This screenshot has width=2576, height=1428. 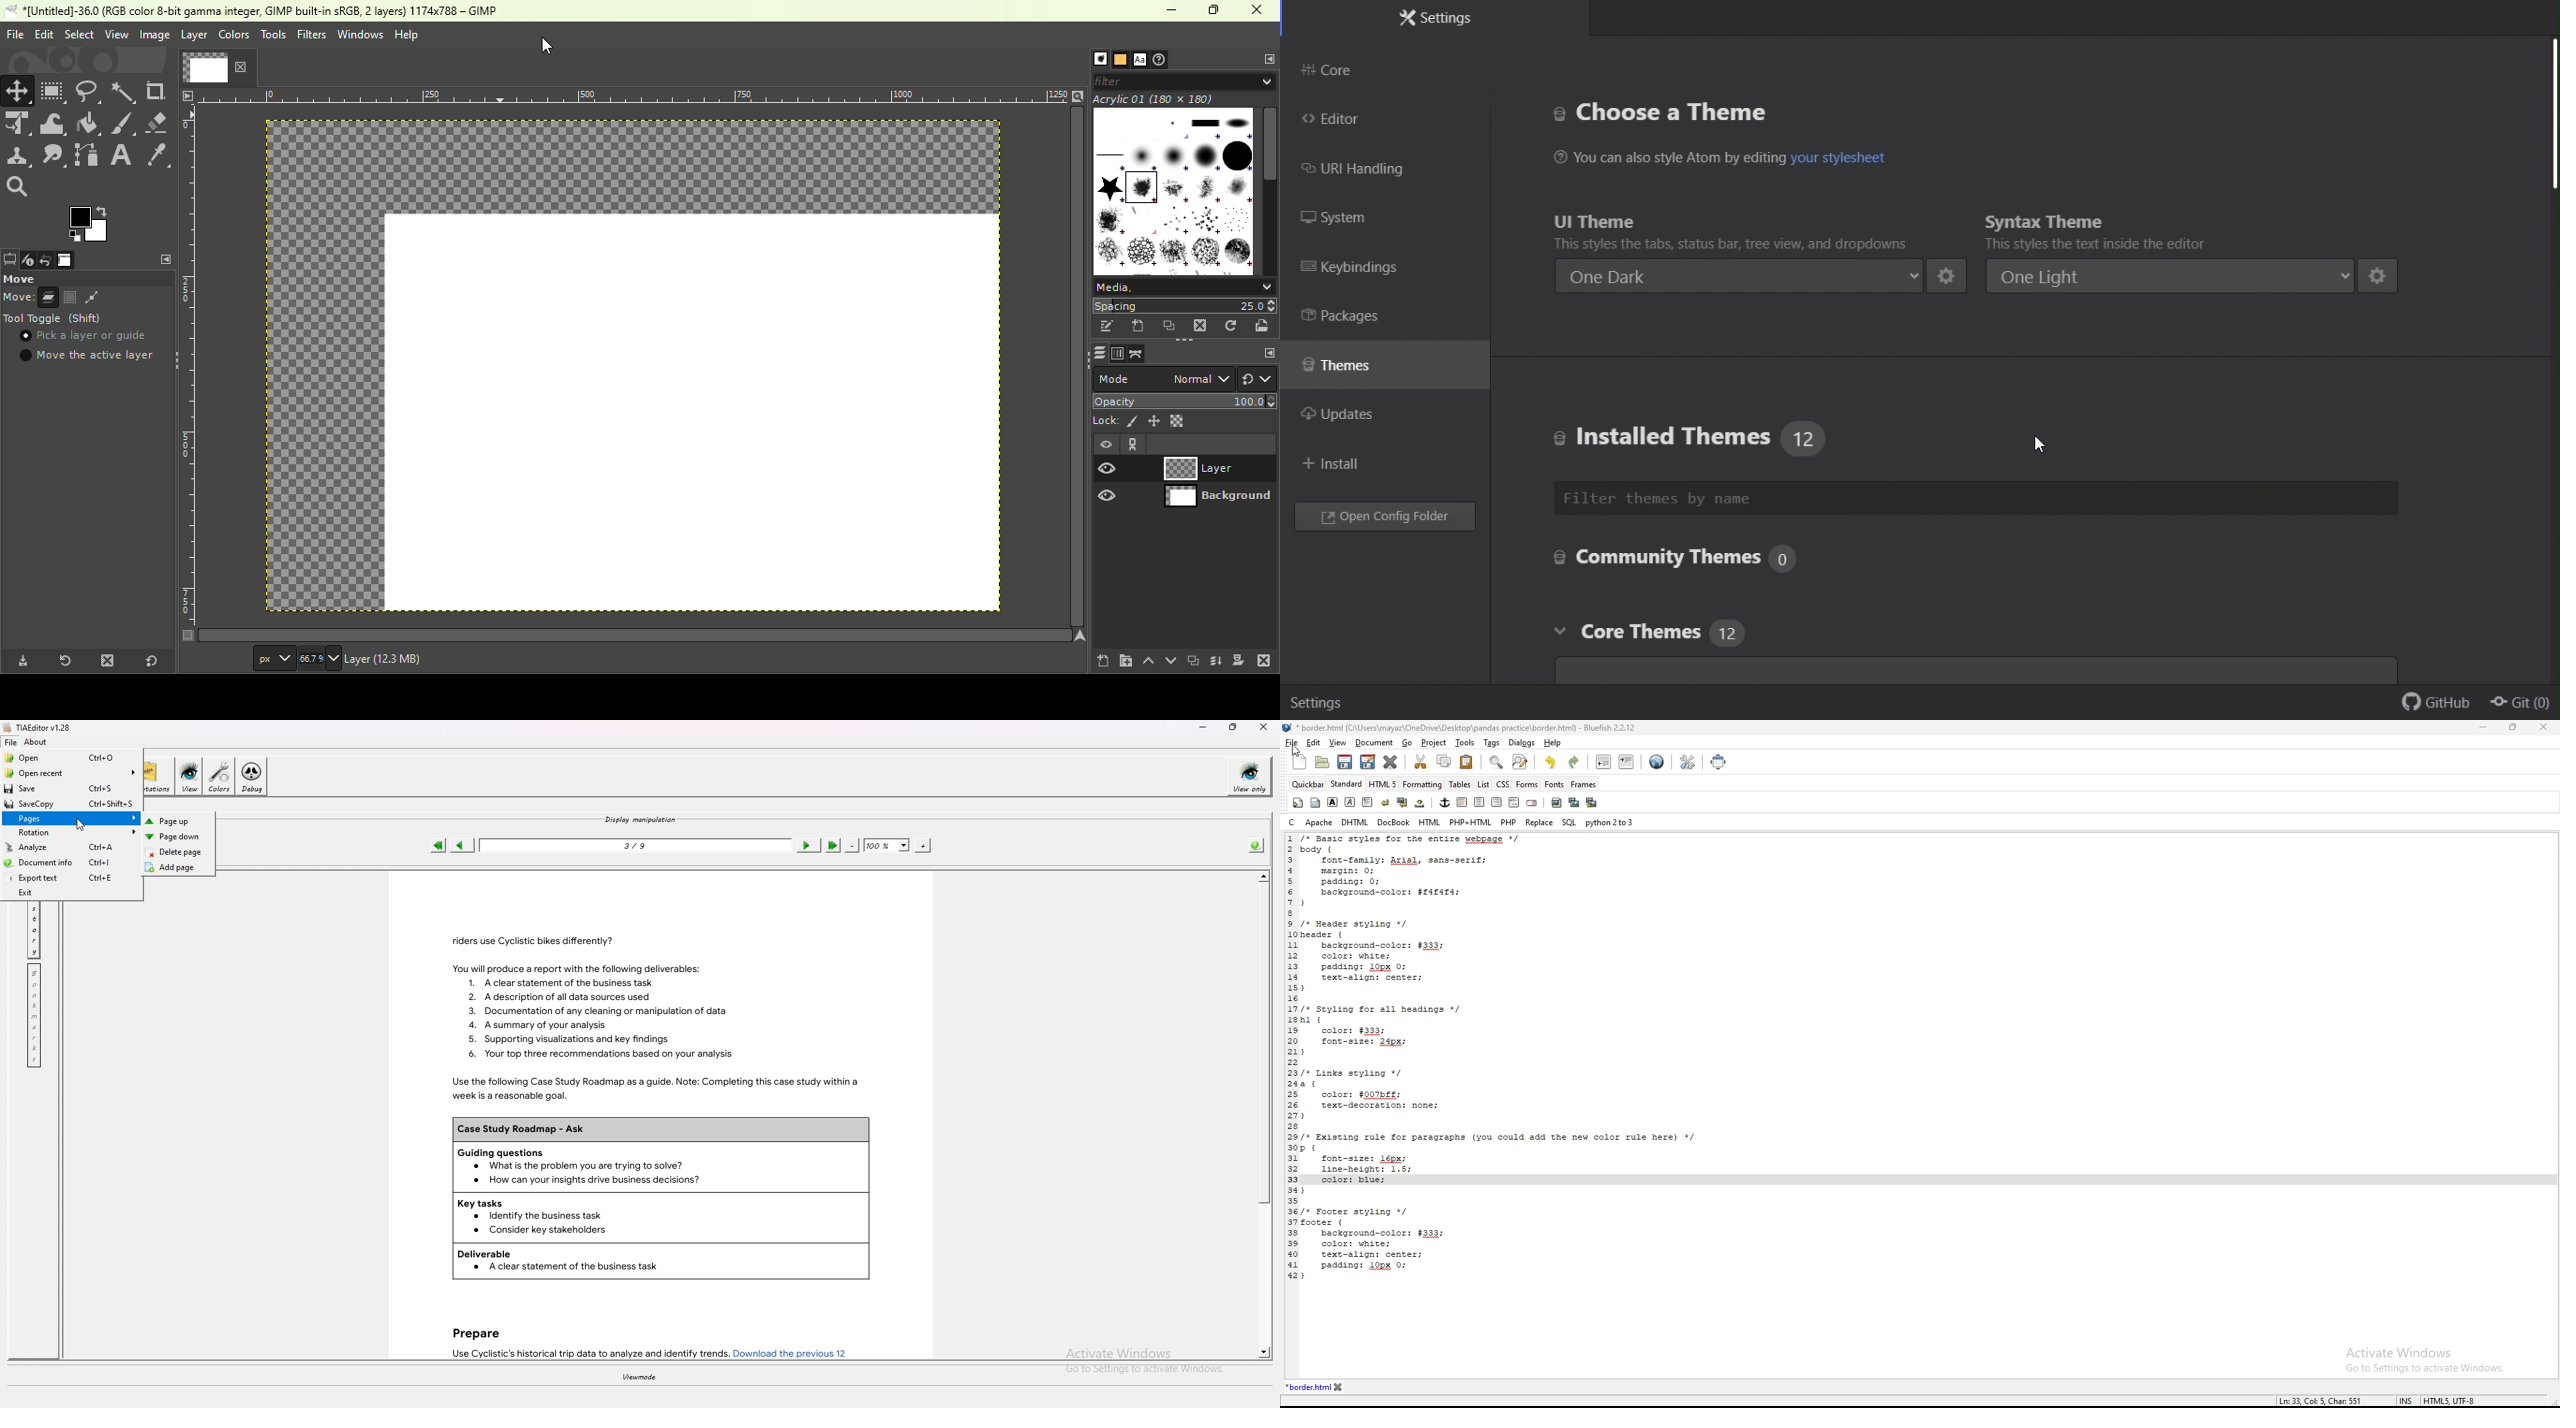 What do you see at coordinates (1435, 743) in the screenshot?
I see `project` at bounding box center [1435, 743].